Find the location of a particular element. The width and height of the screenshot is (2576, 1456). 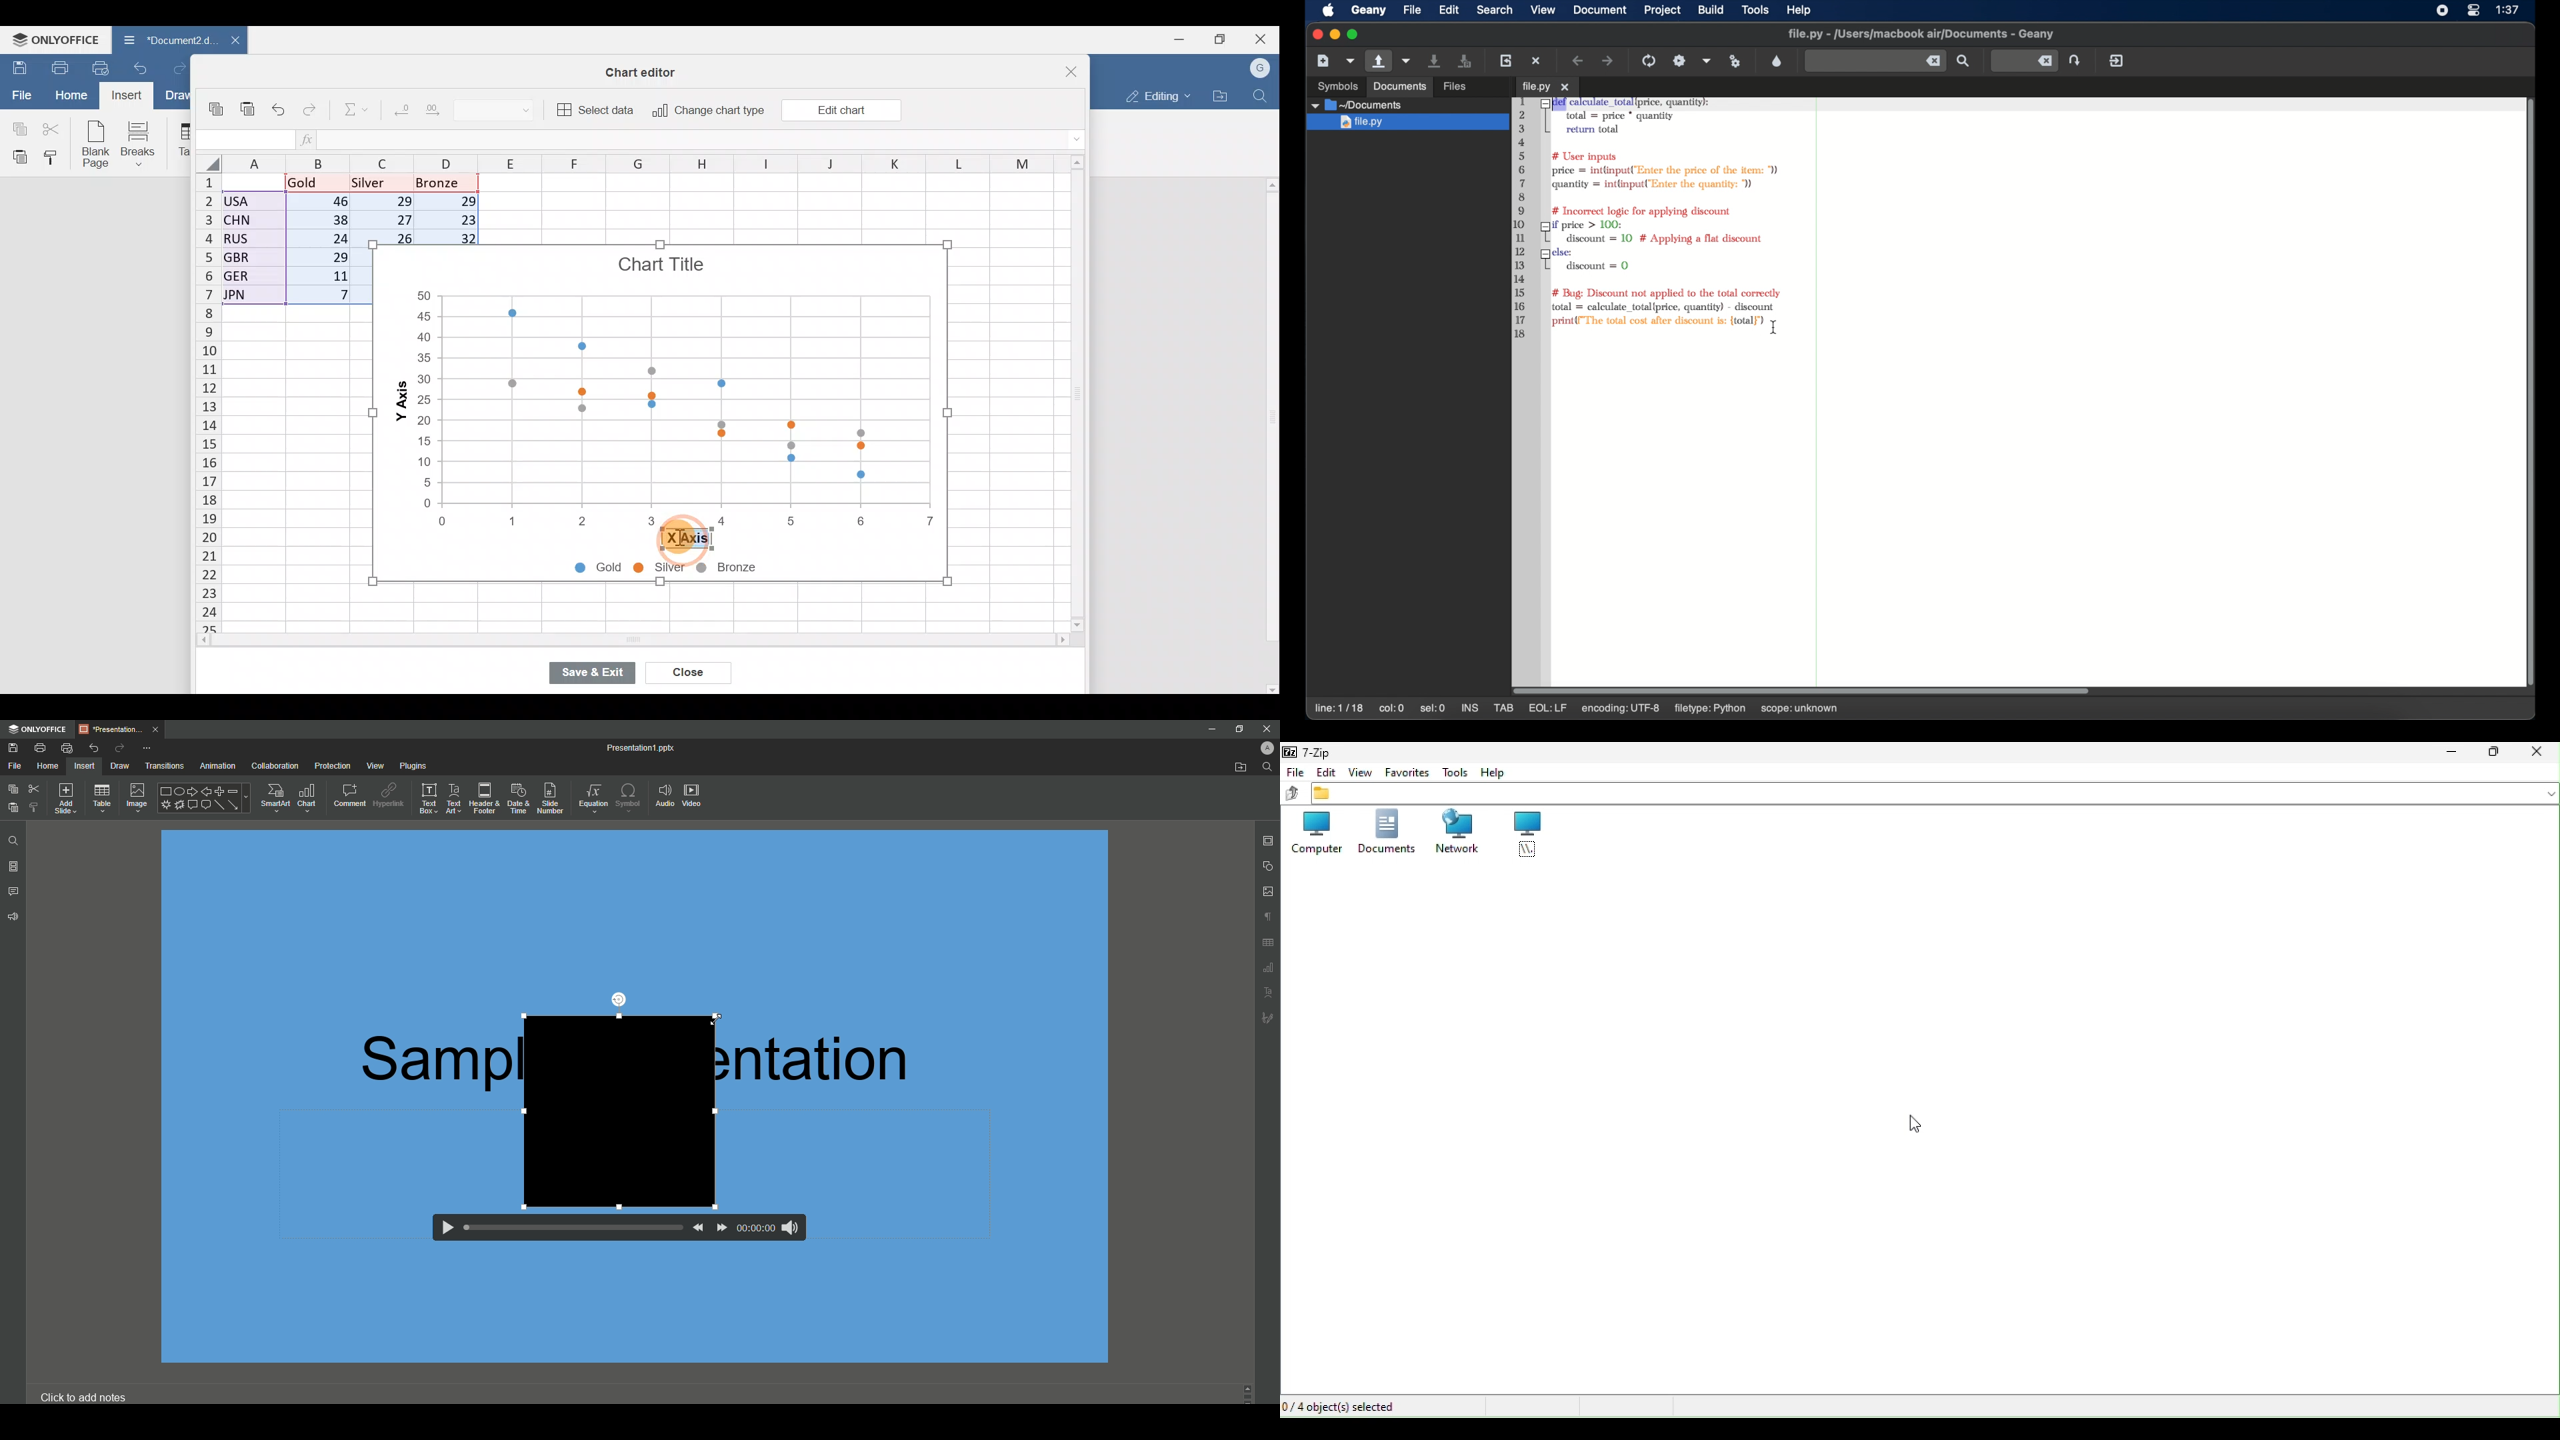

Cursor on Insert is located at coordinates (125, 97).